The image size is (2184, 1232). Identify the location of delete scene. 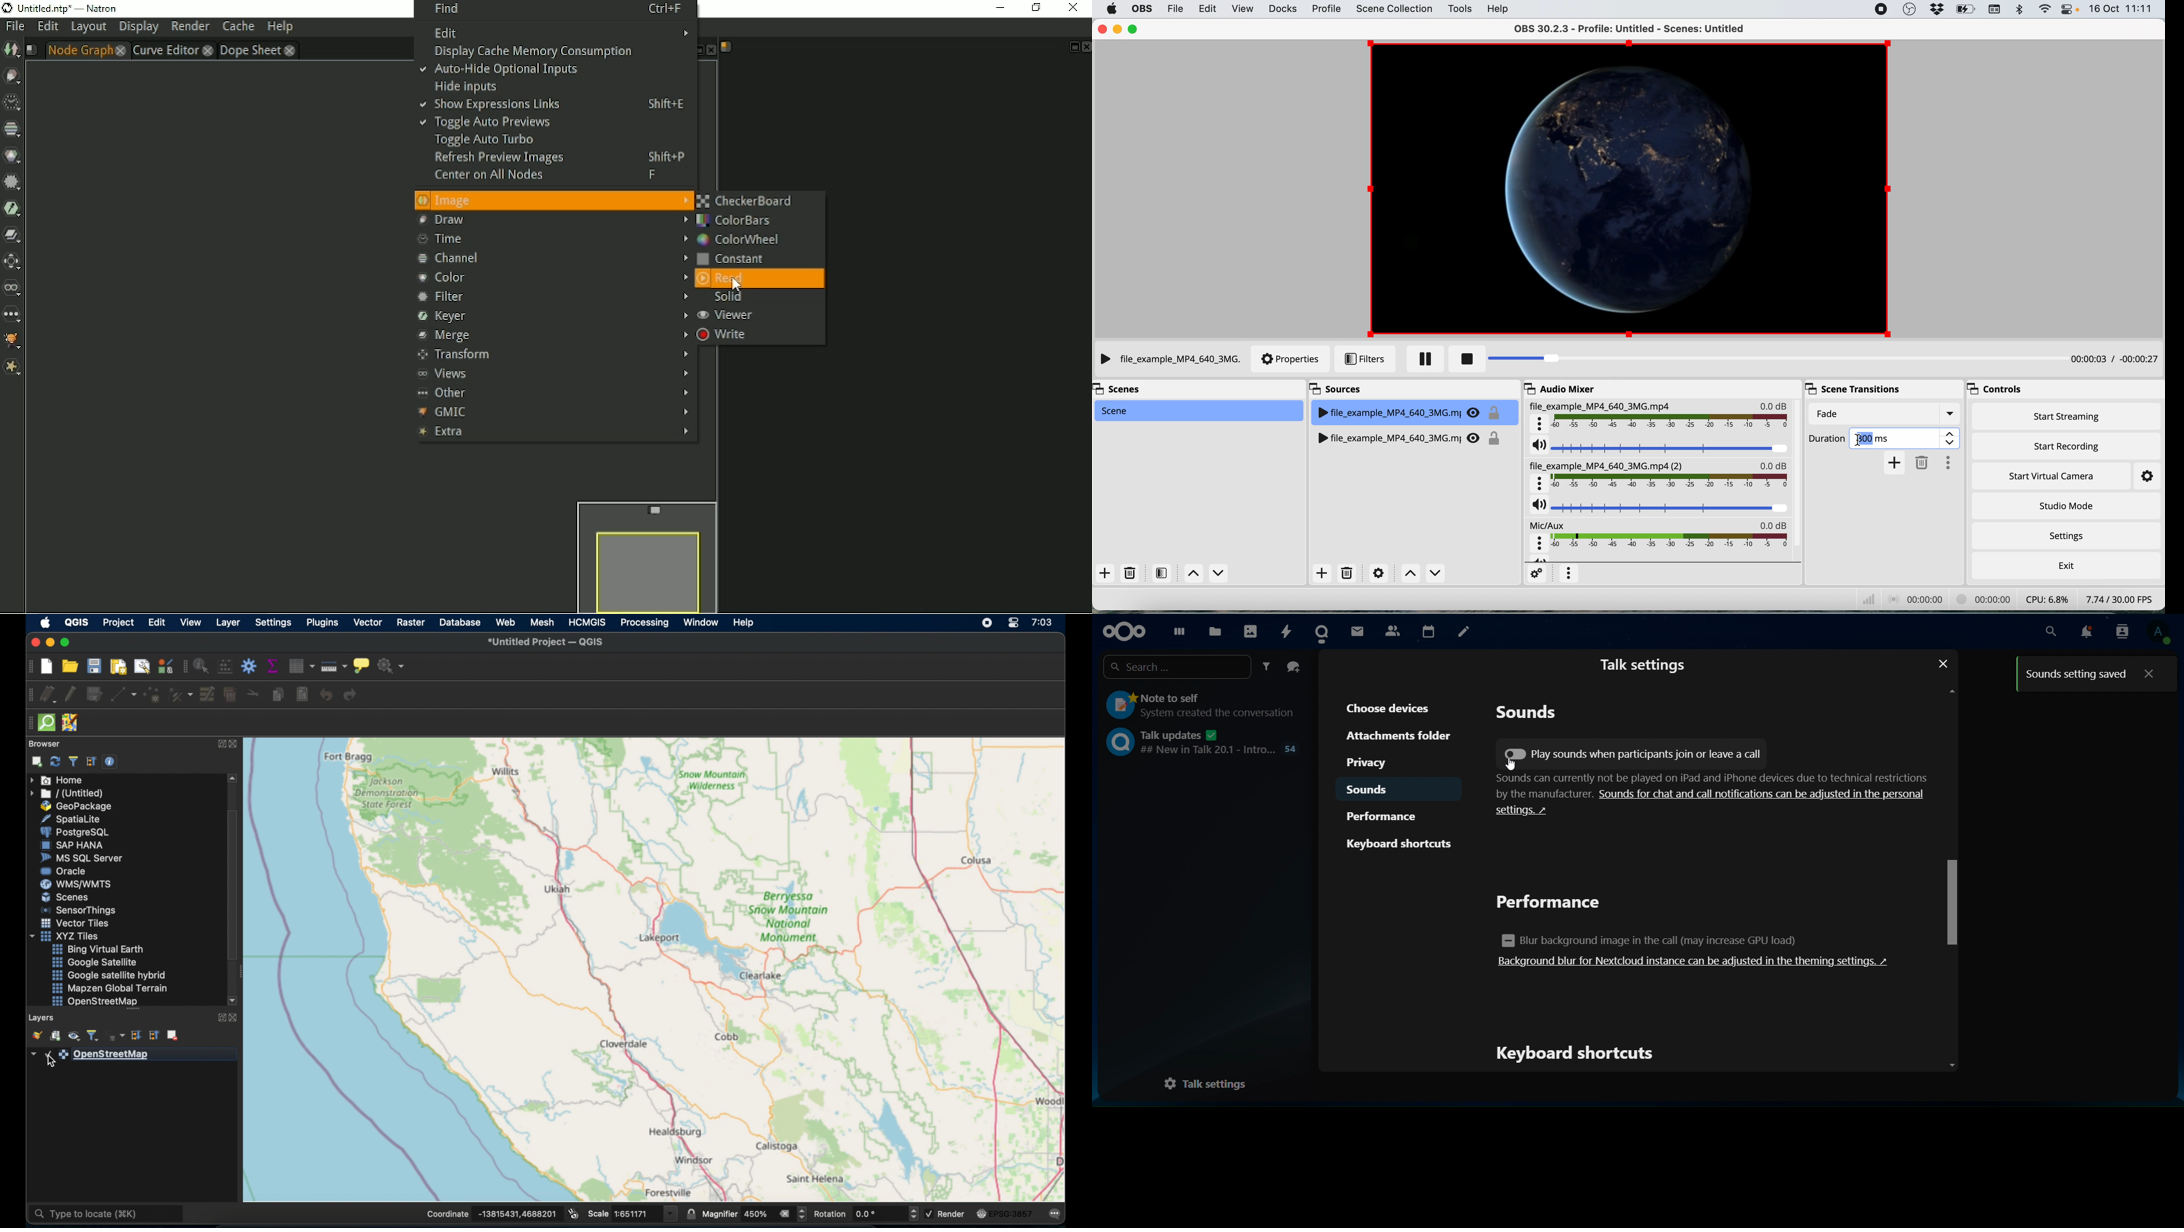
(1130, 572).